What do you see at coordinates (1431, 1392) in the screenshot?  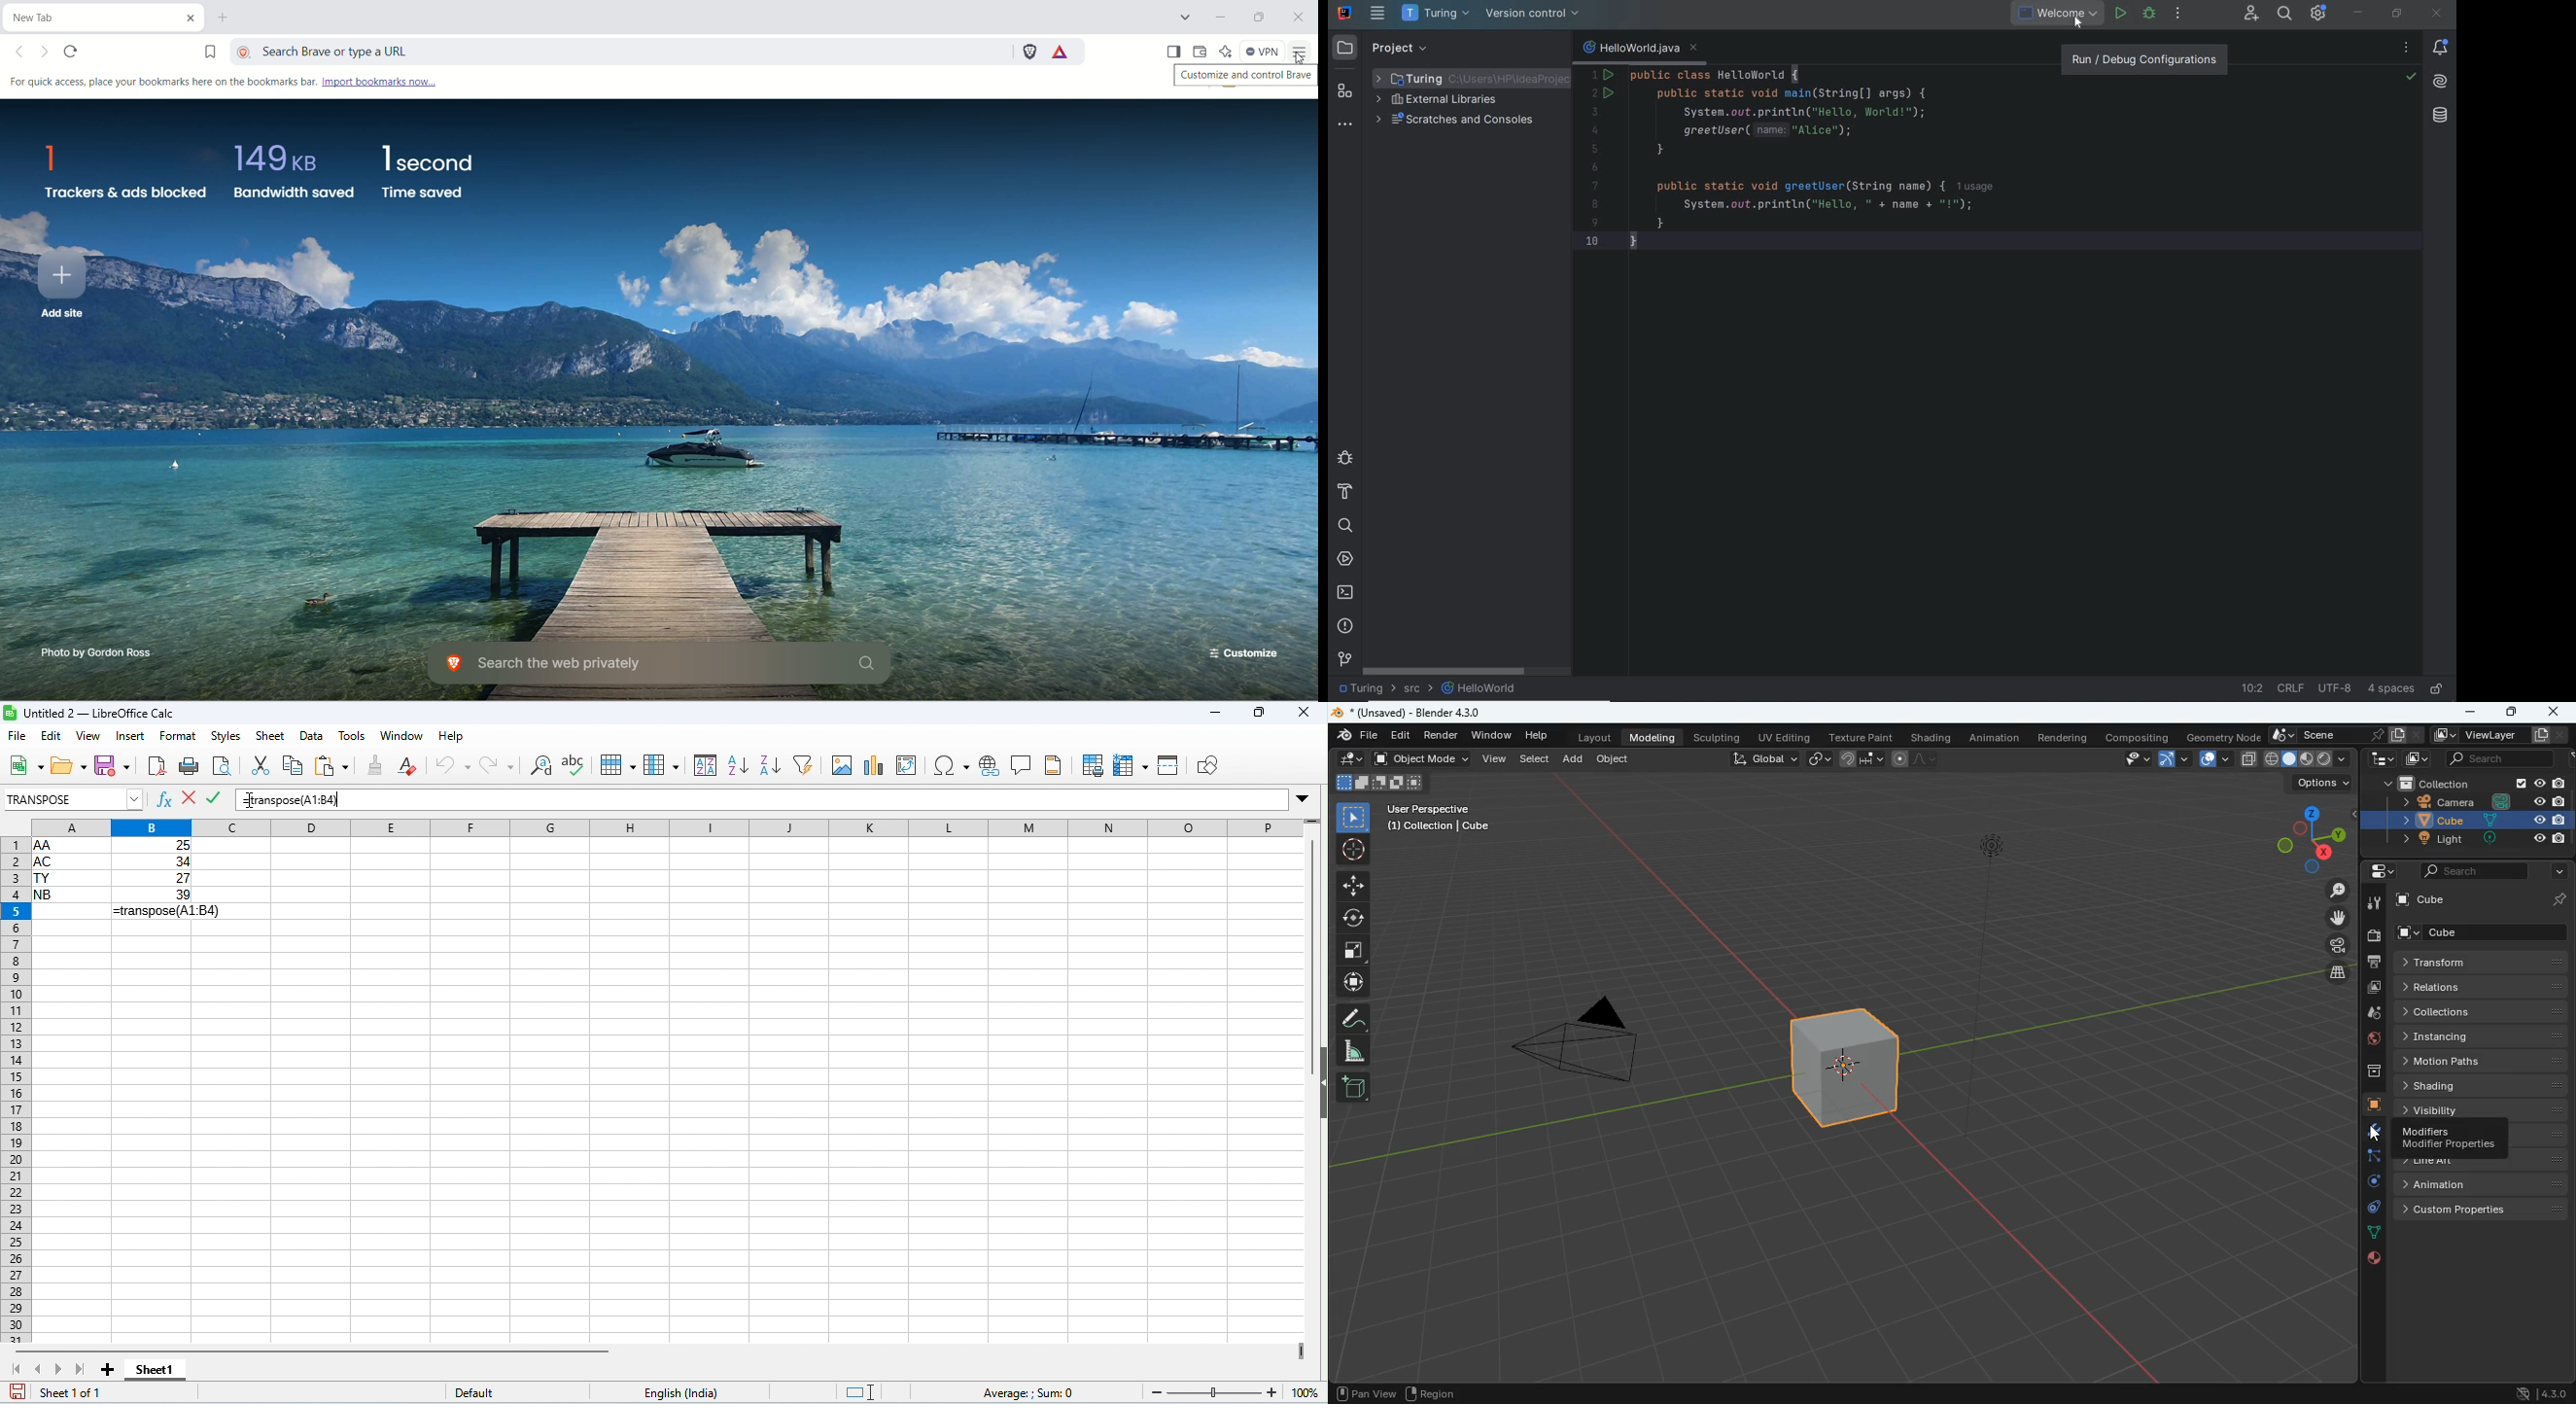 I see `region` at bounding box center [1431, 1392].